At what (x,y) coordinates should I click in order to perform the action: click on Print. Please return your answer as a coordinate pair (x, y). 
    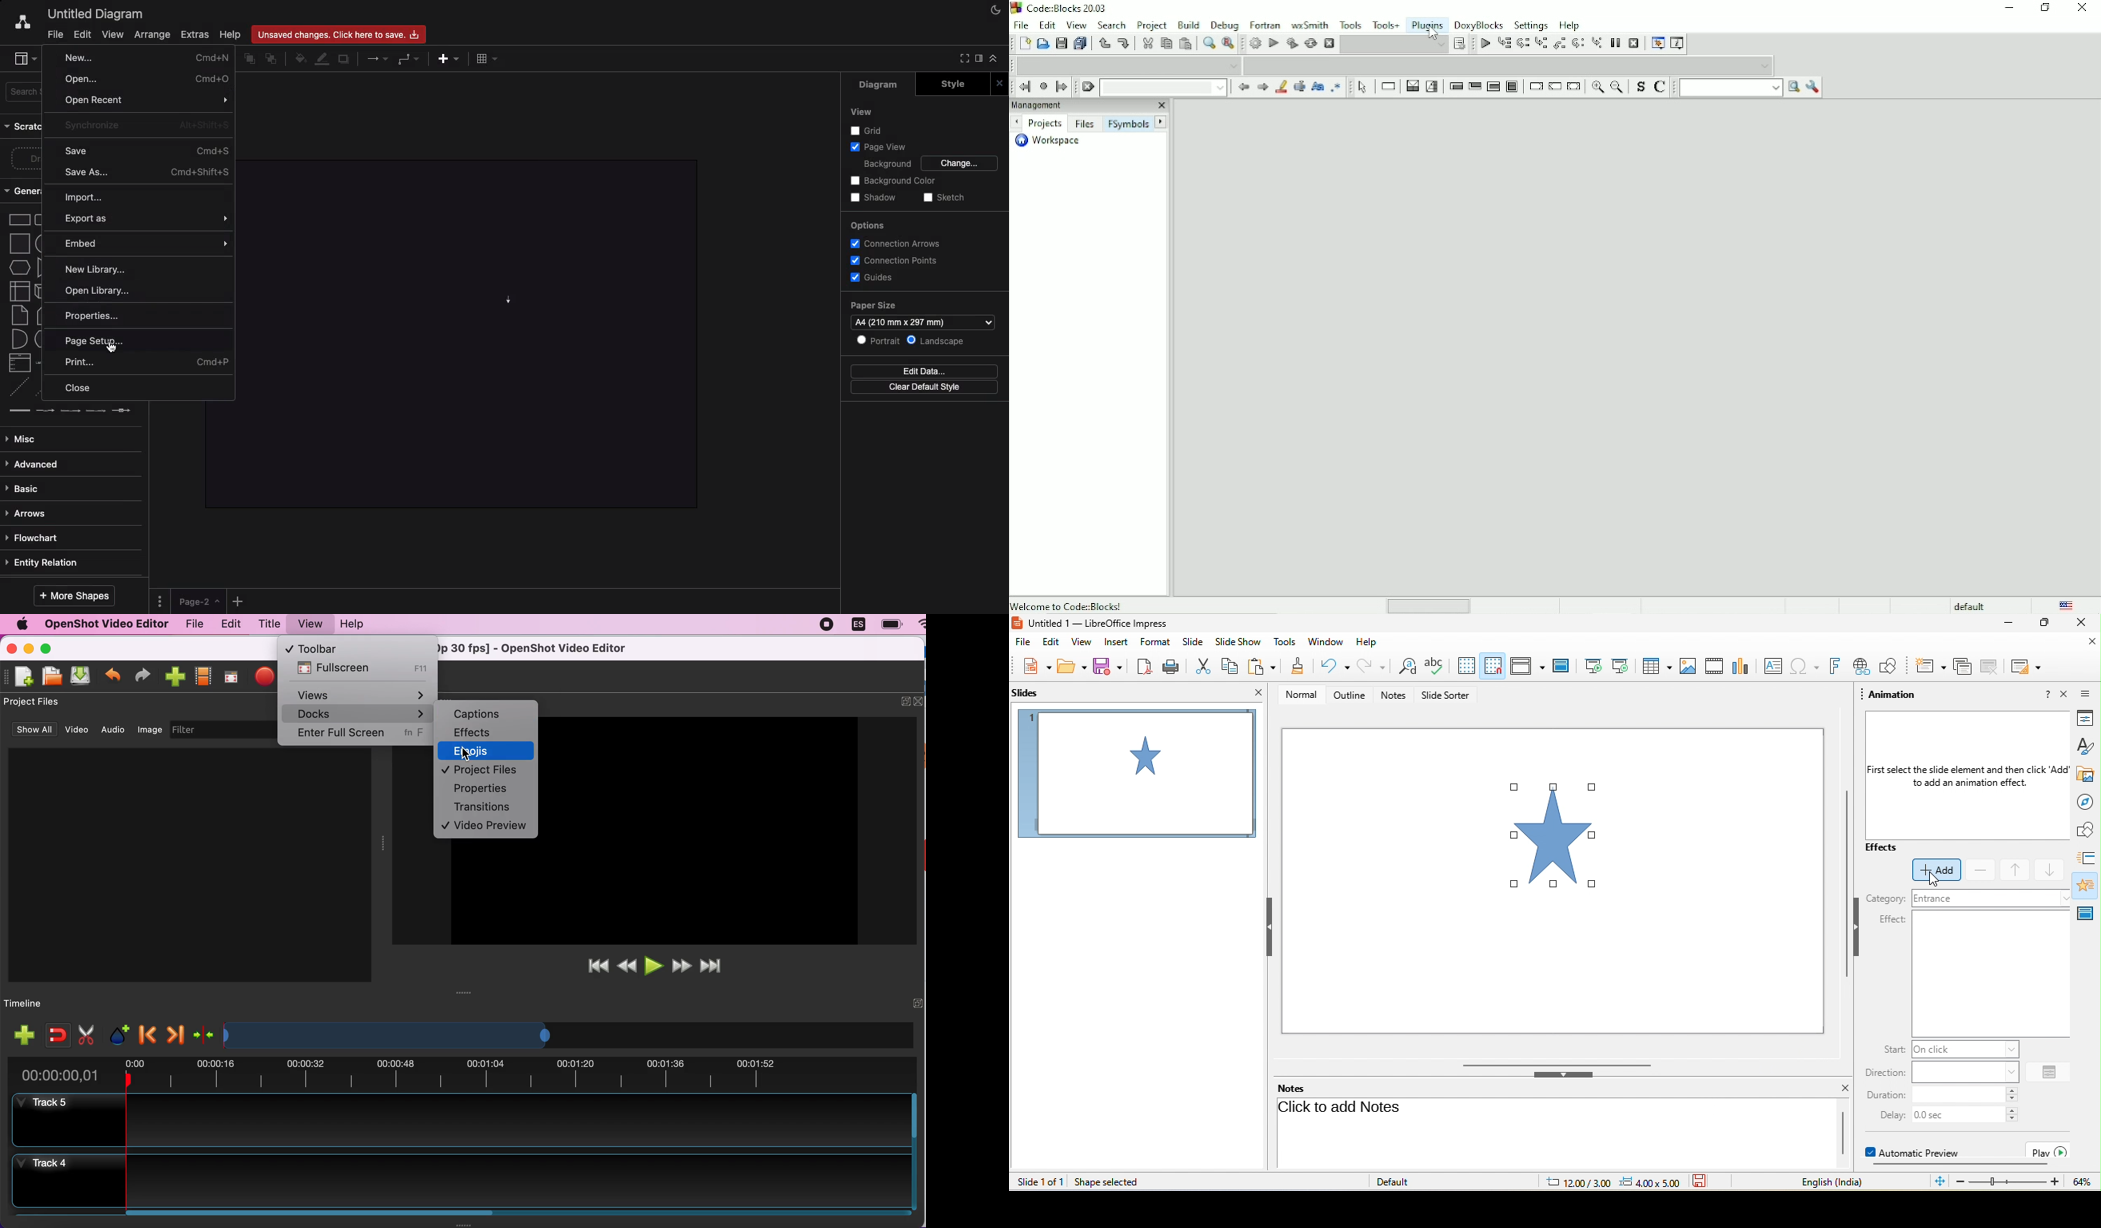
    Looking at the image, I should click on (148, 362).